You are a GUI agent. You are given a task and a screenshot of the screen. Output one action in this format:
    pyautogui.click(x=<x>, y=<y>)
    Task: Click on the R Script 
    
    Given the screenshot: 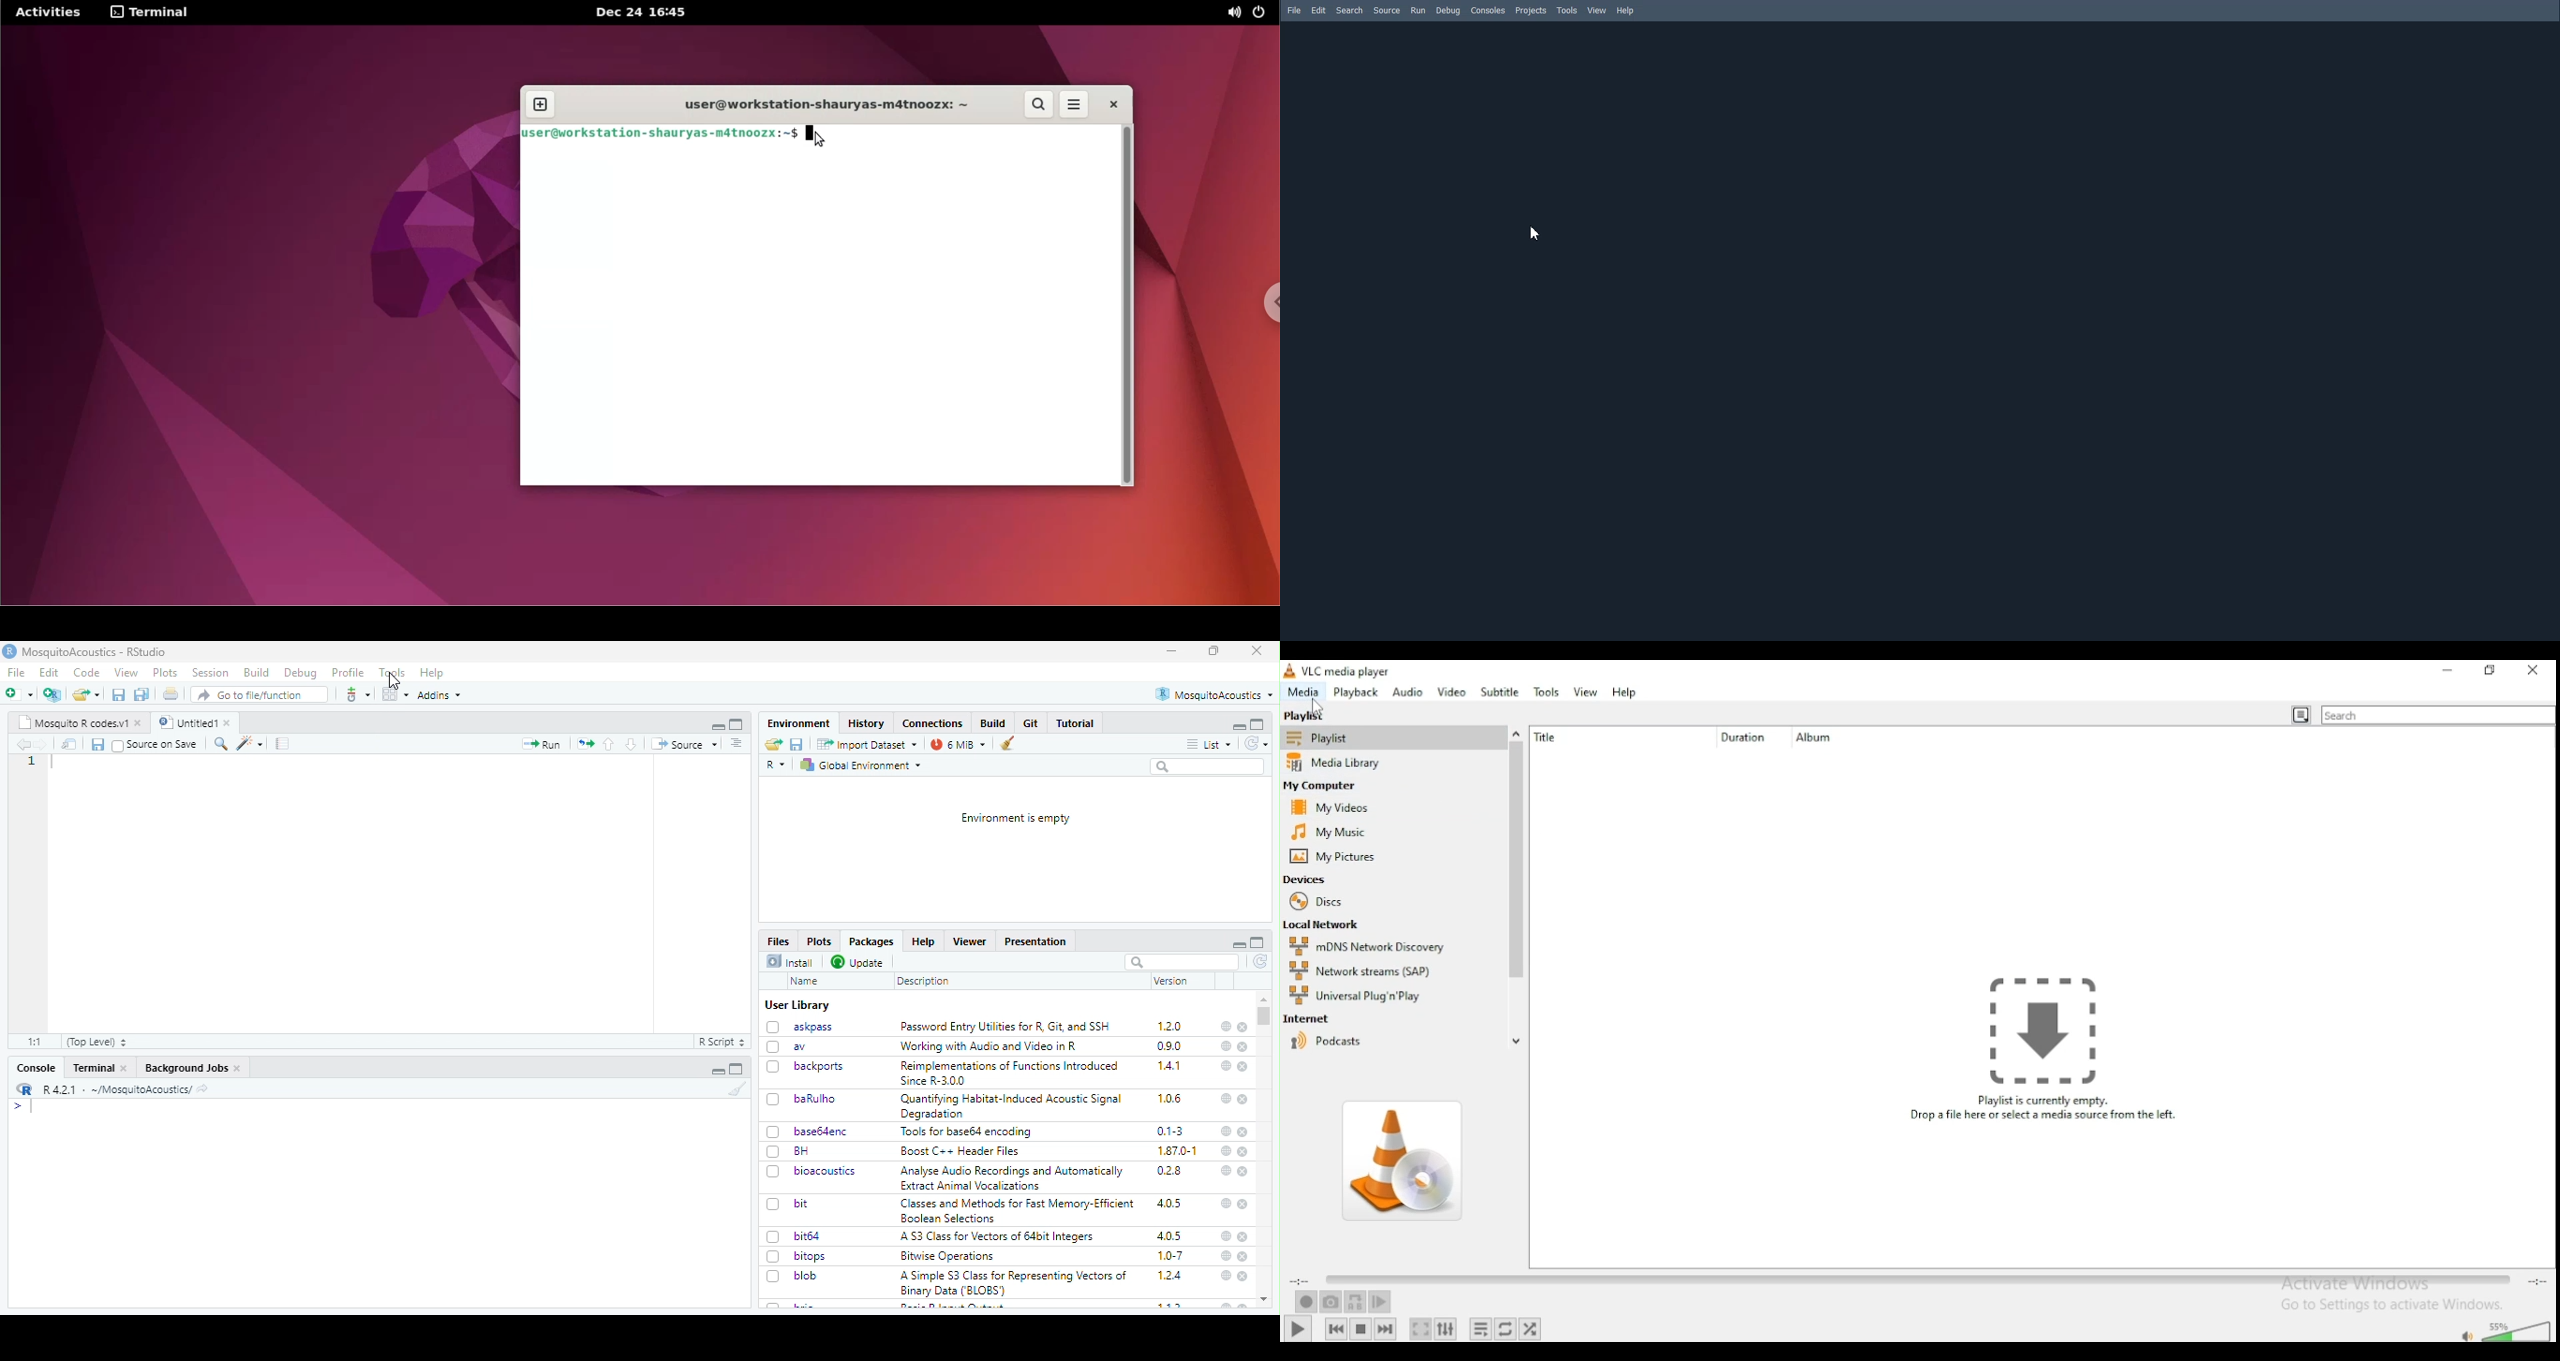 What is the action you would take?
    pyautogui.click(x=722, y=1042)
    